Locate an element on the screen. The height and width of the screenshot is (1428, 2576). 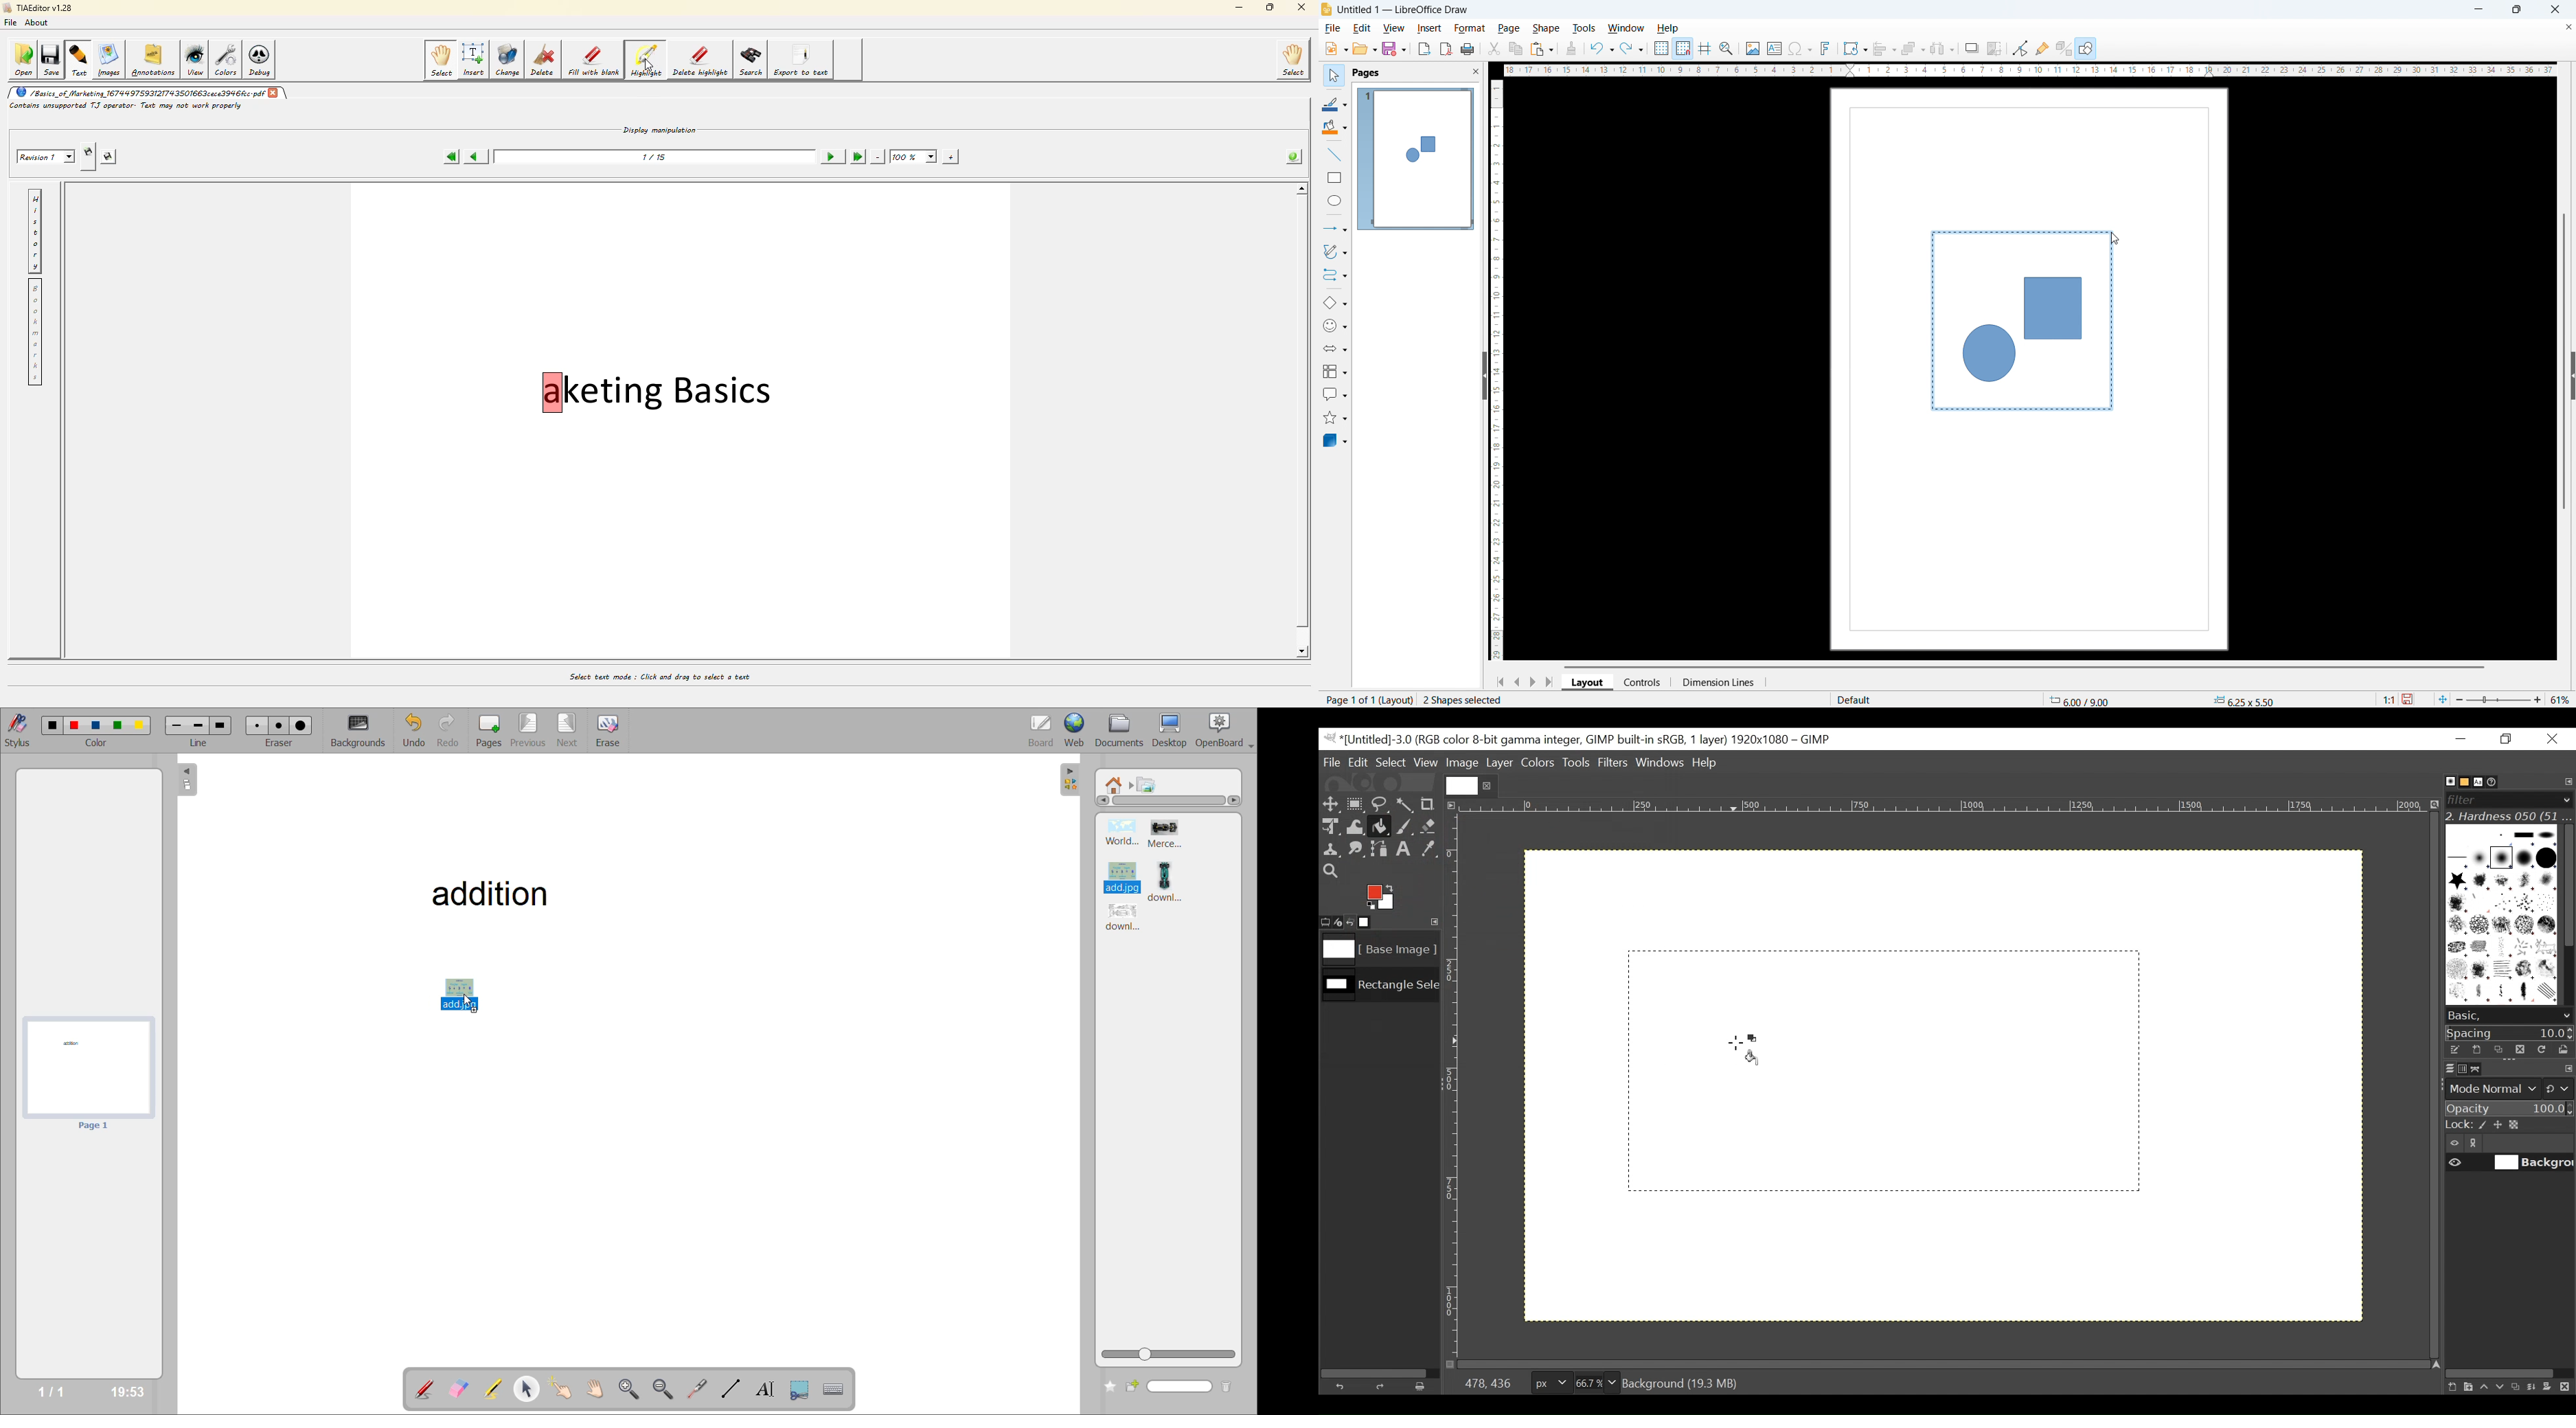
Image is located at coordinates (1462, 763).